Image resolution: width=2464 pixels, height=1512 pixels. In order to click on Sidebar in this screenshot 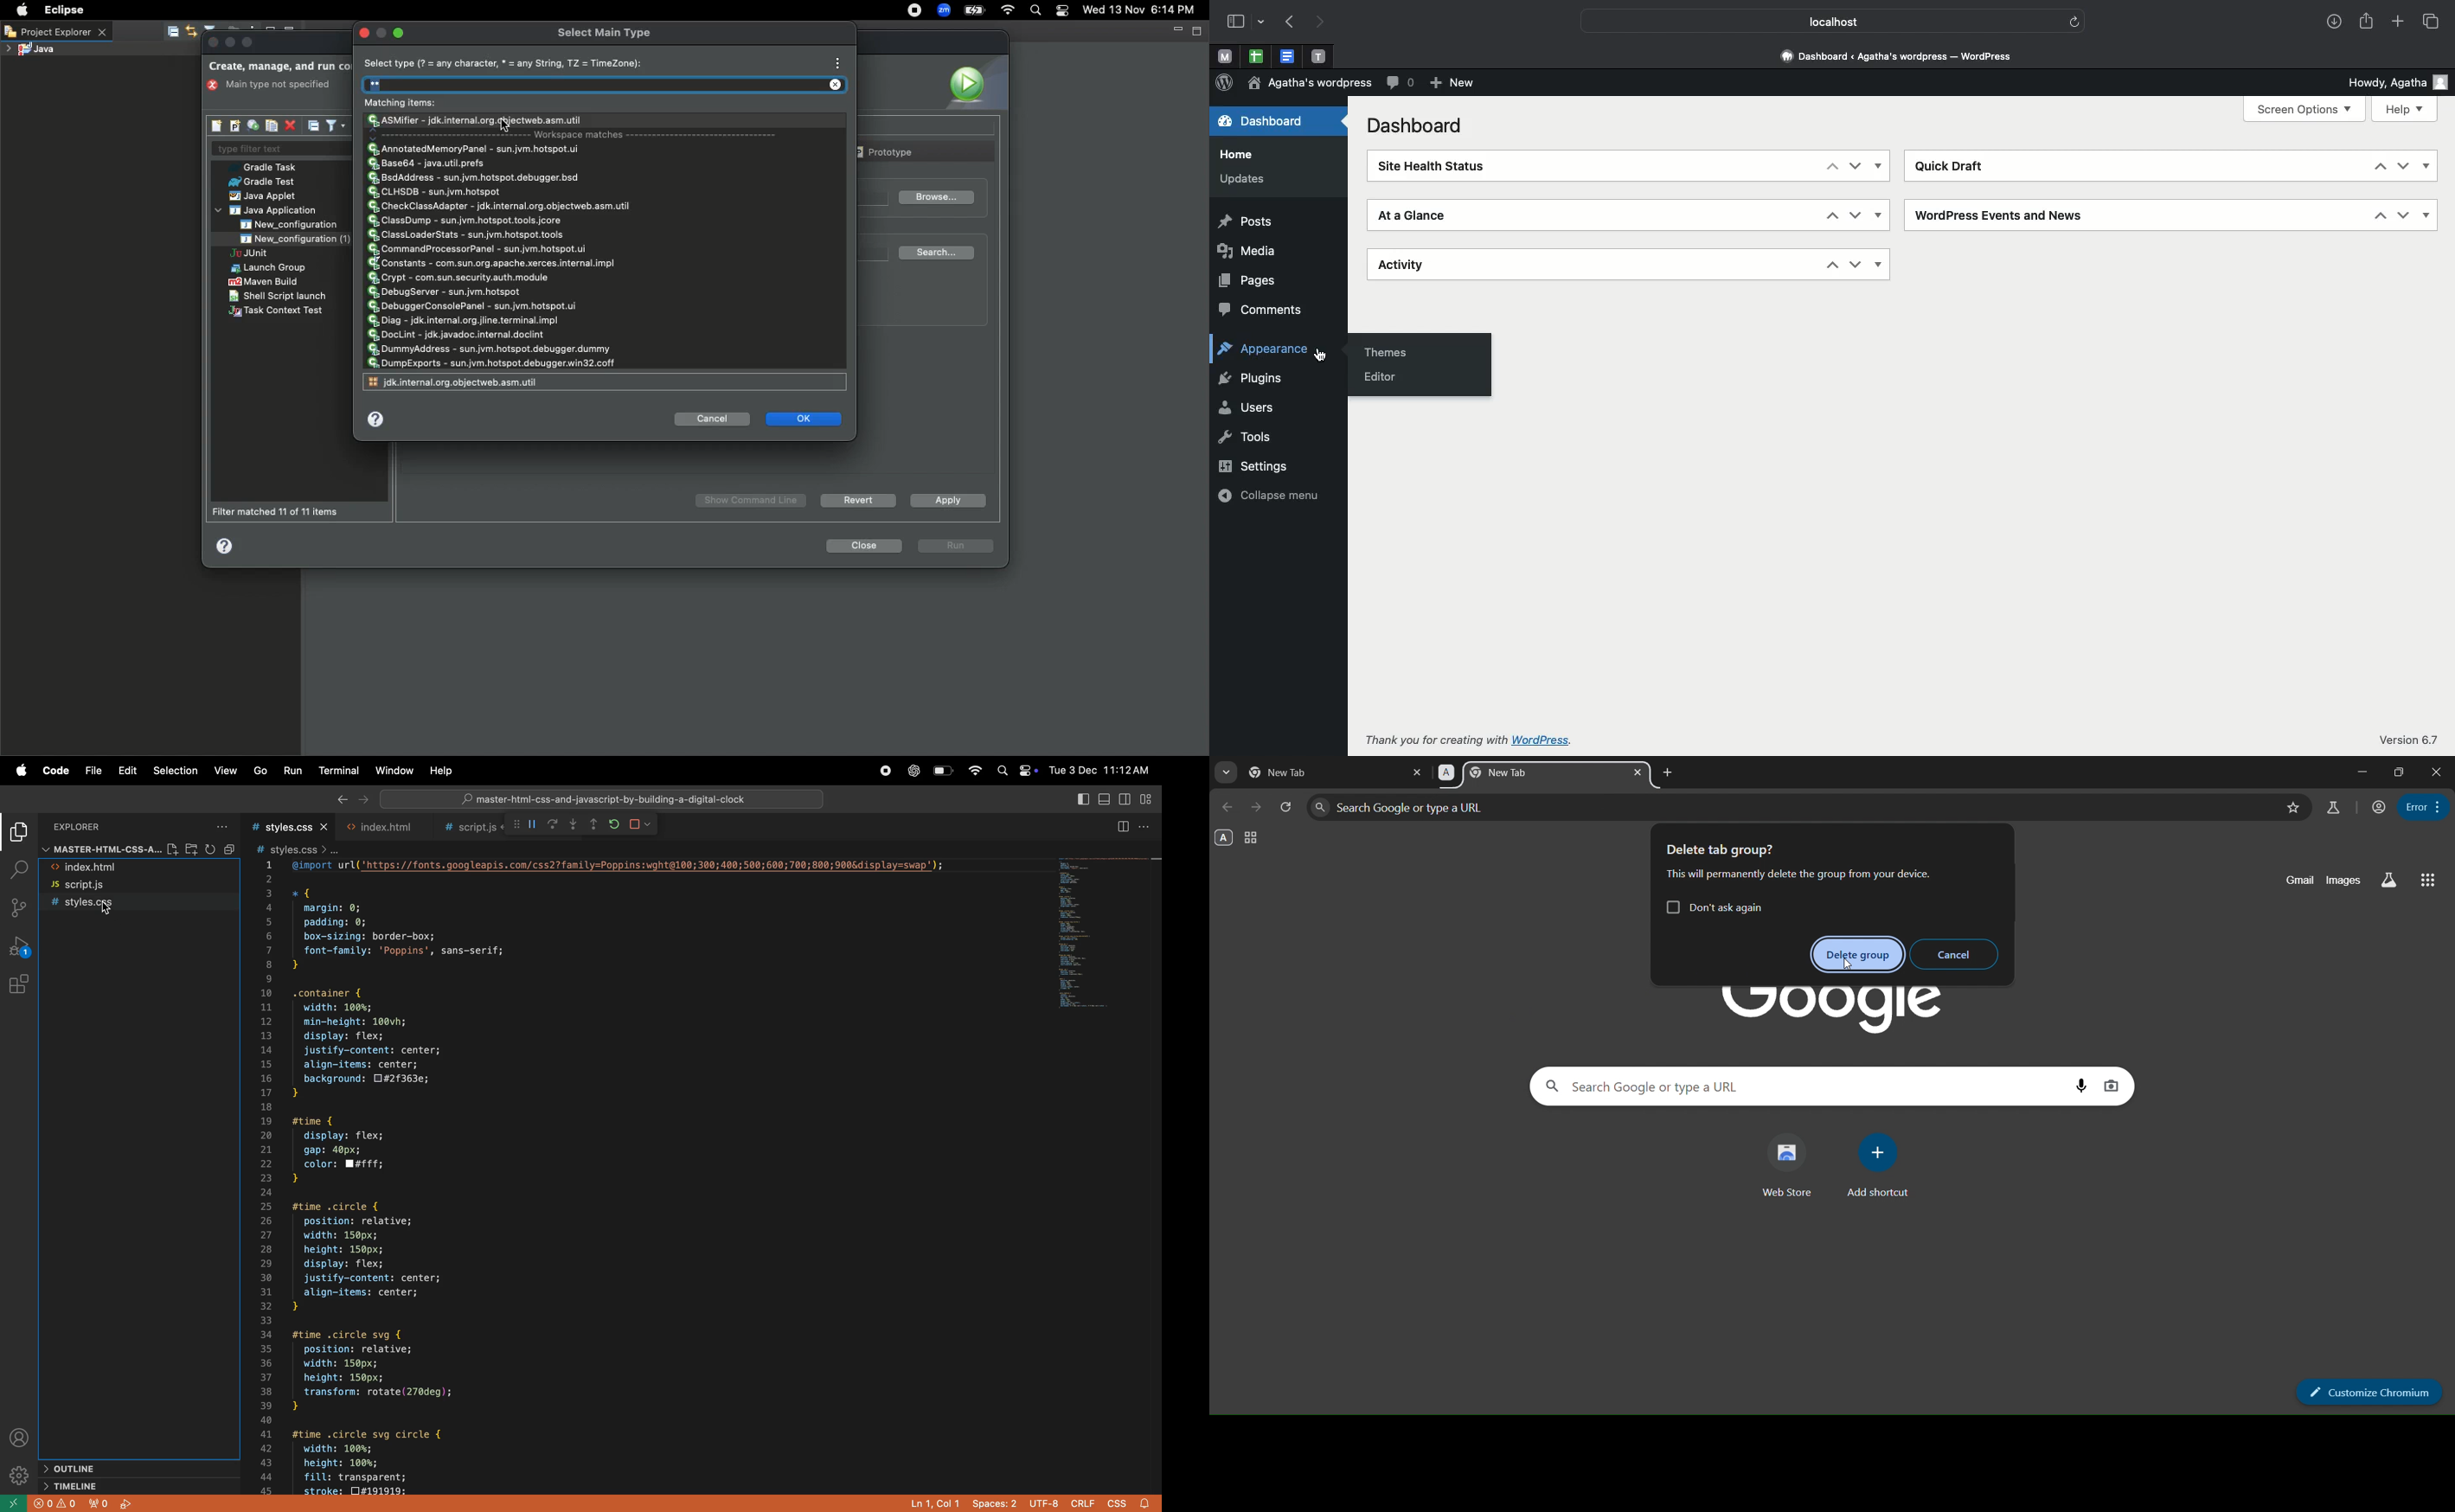, I will do `click(1235, 22)`.